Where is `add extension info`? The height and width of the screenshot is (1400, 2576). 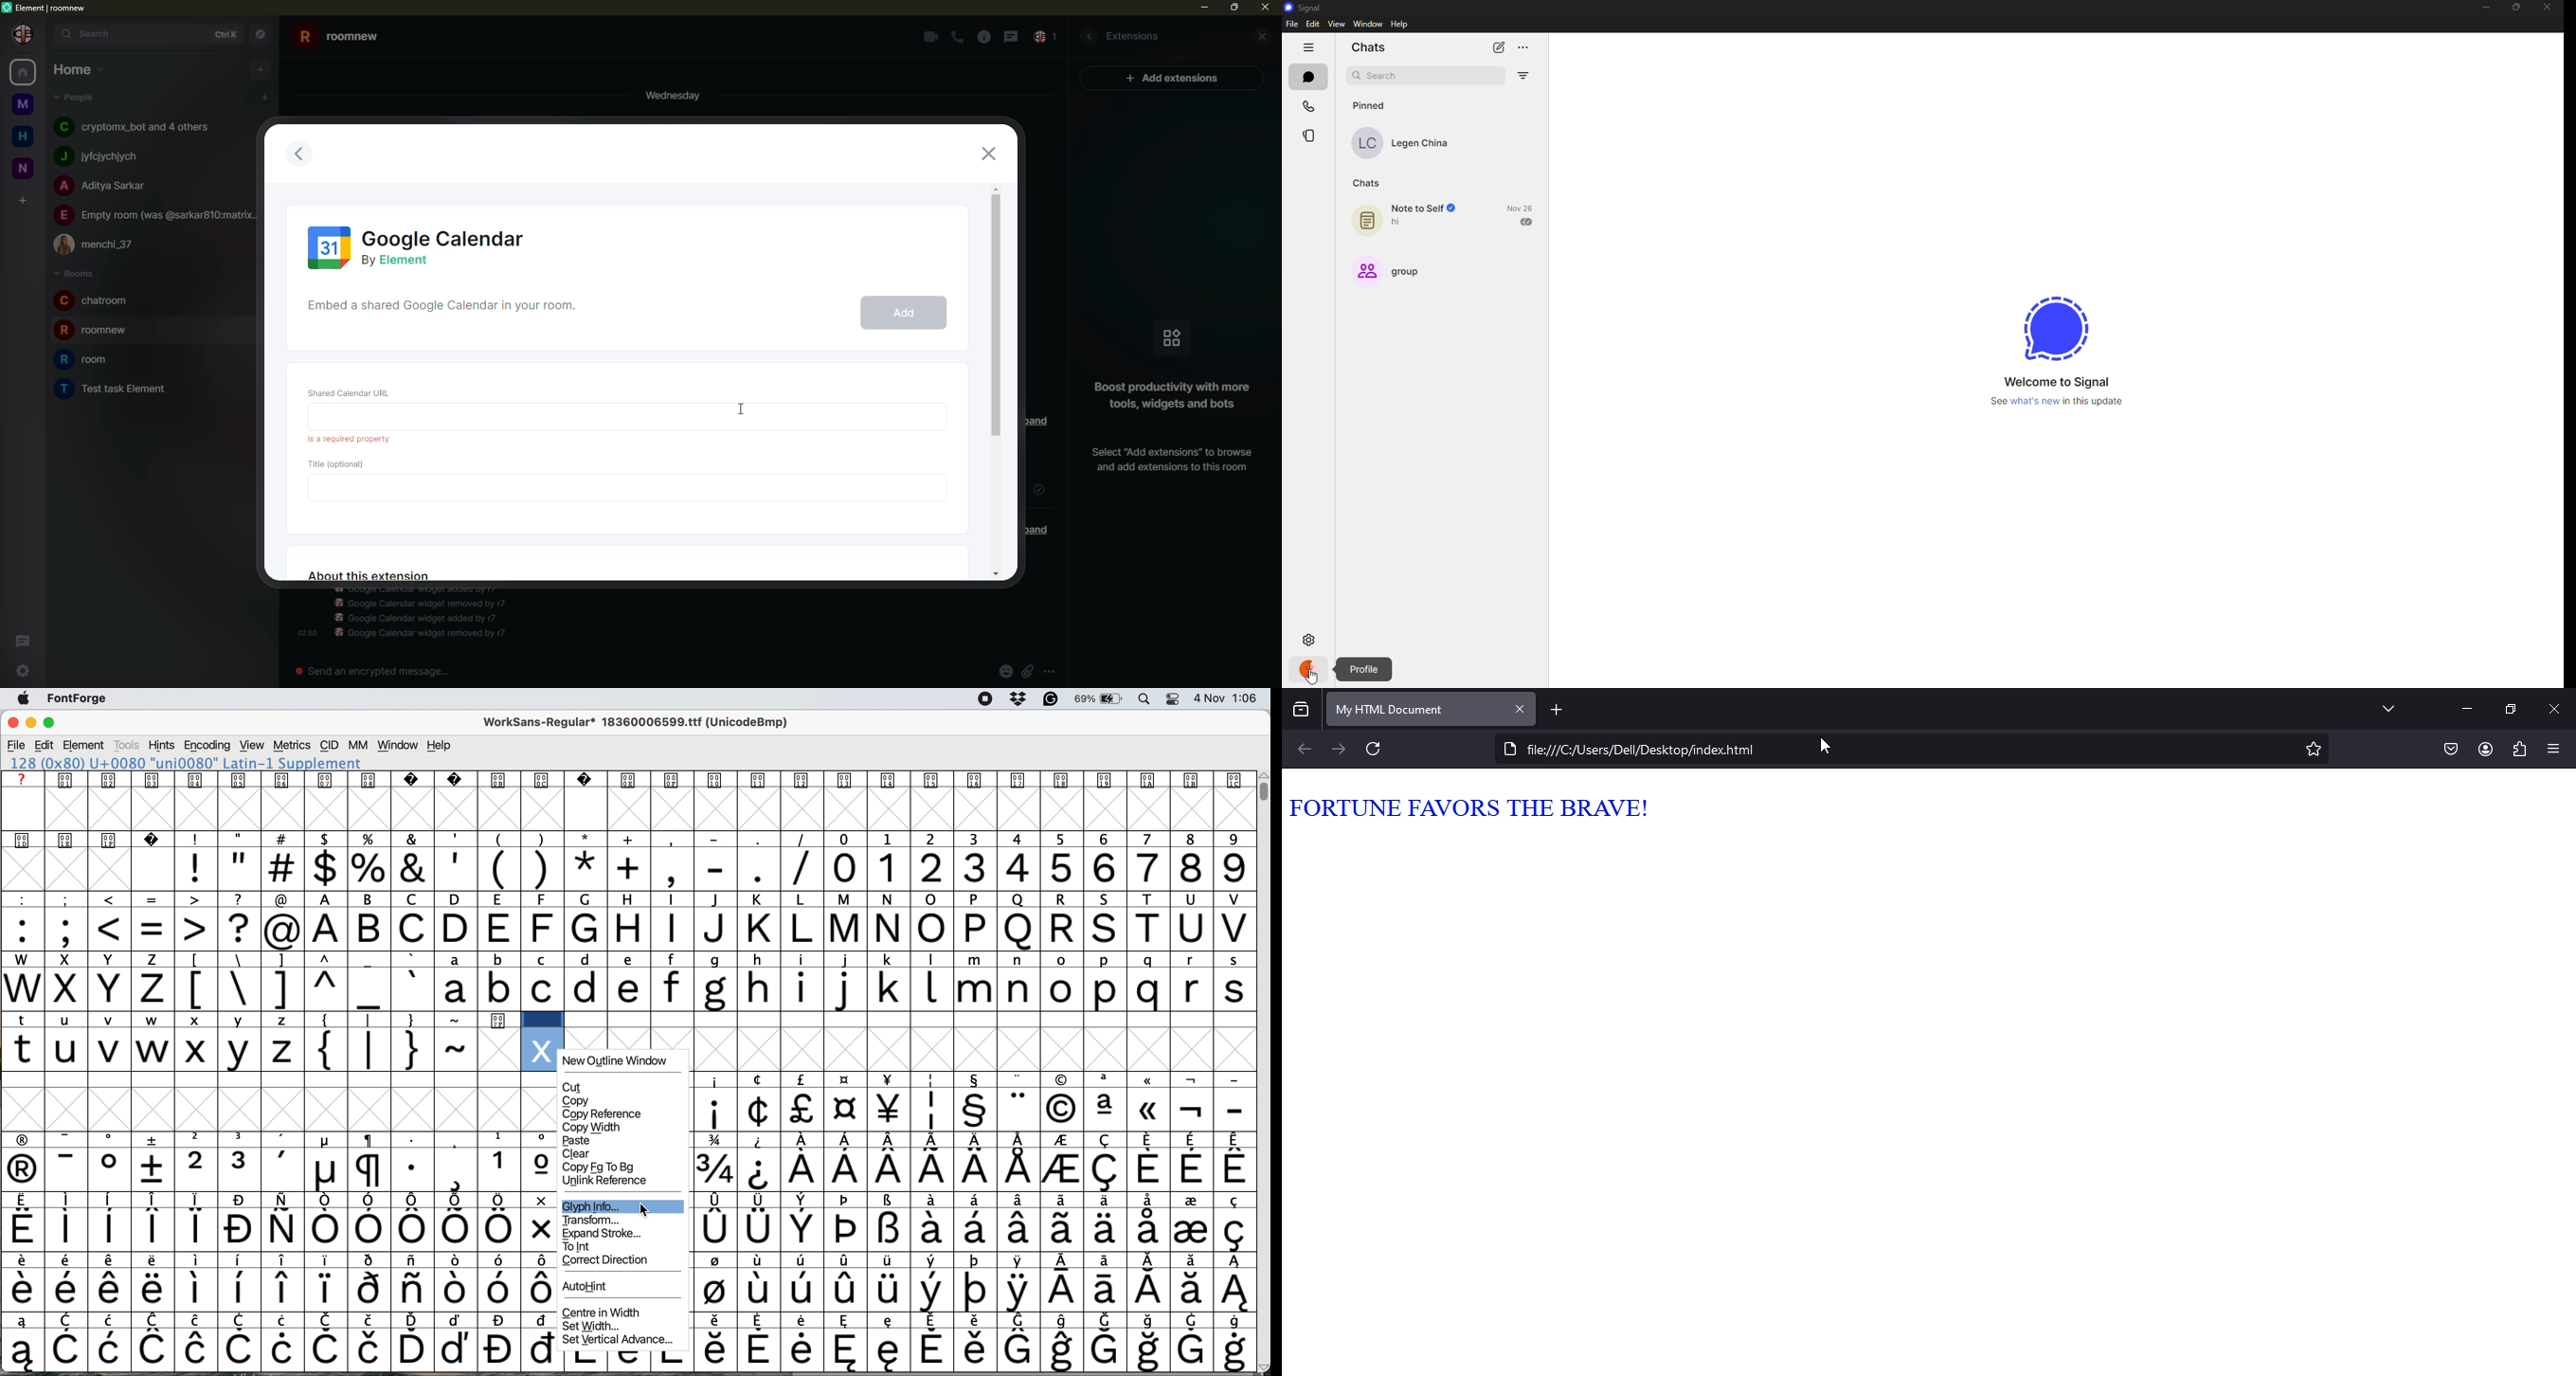
add extension info is located at coordinates (1169, 460).